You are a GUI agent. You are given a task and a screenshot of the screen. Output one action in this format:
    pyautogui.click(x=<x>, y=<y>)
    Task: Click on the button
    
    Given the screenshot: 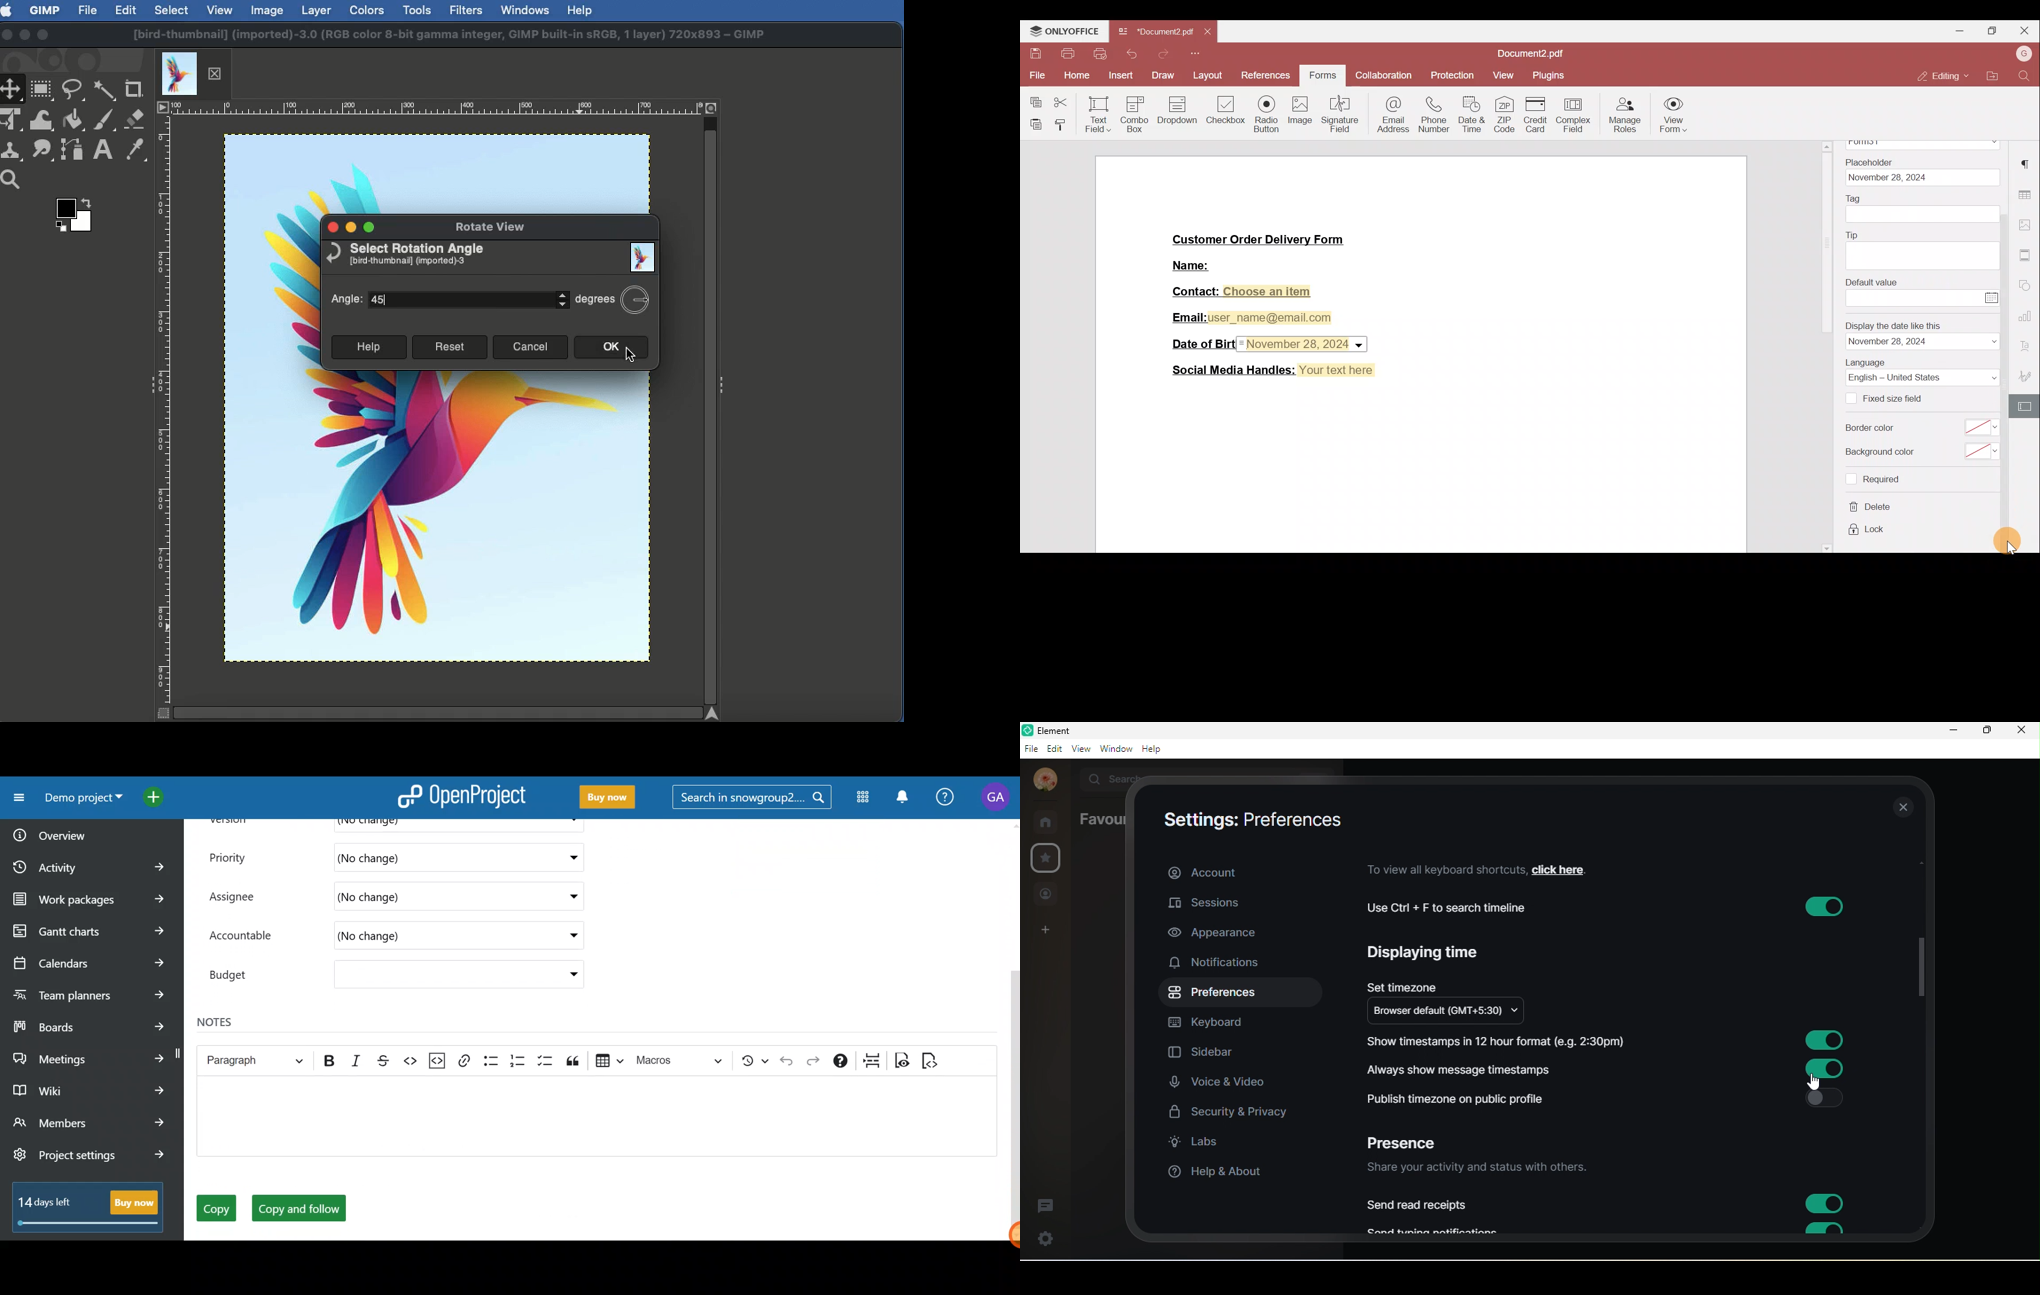 What is the action you would take?
    pyautogui.click(x=1821, y=906)
    